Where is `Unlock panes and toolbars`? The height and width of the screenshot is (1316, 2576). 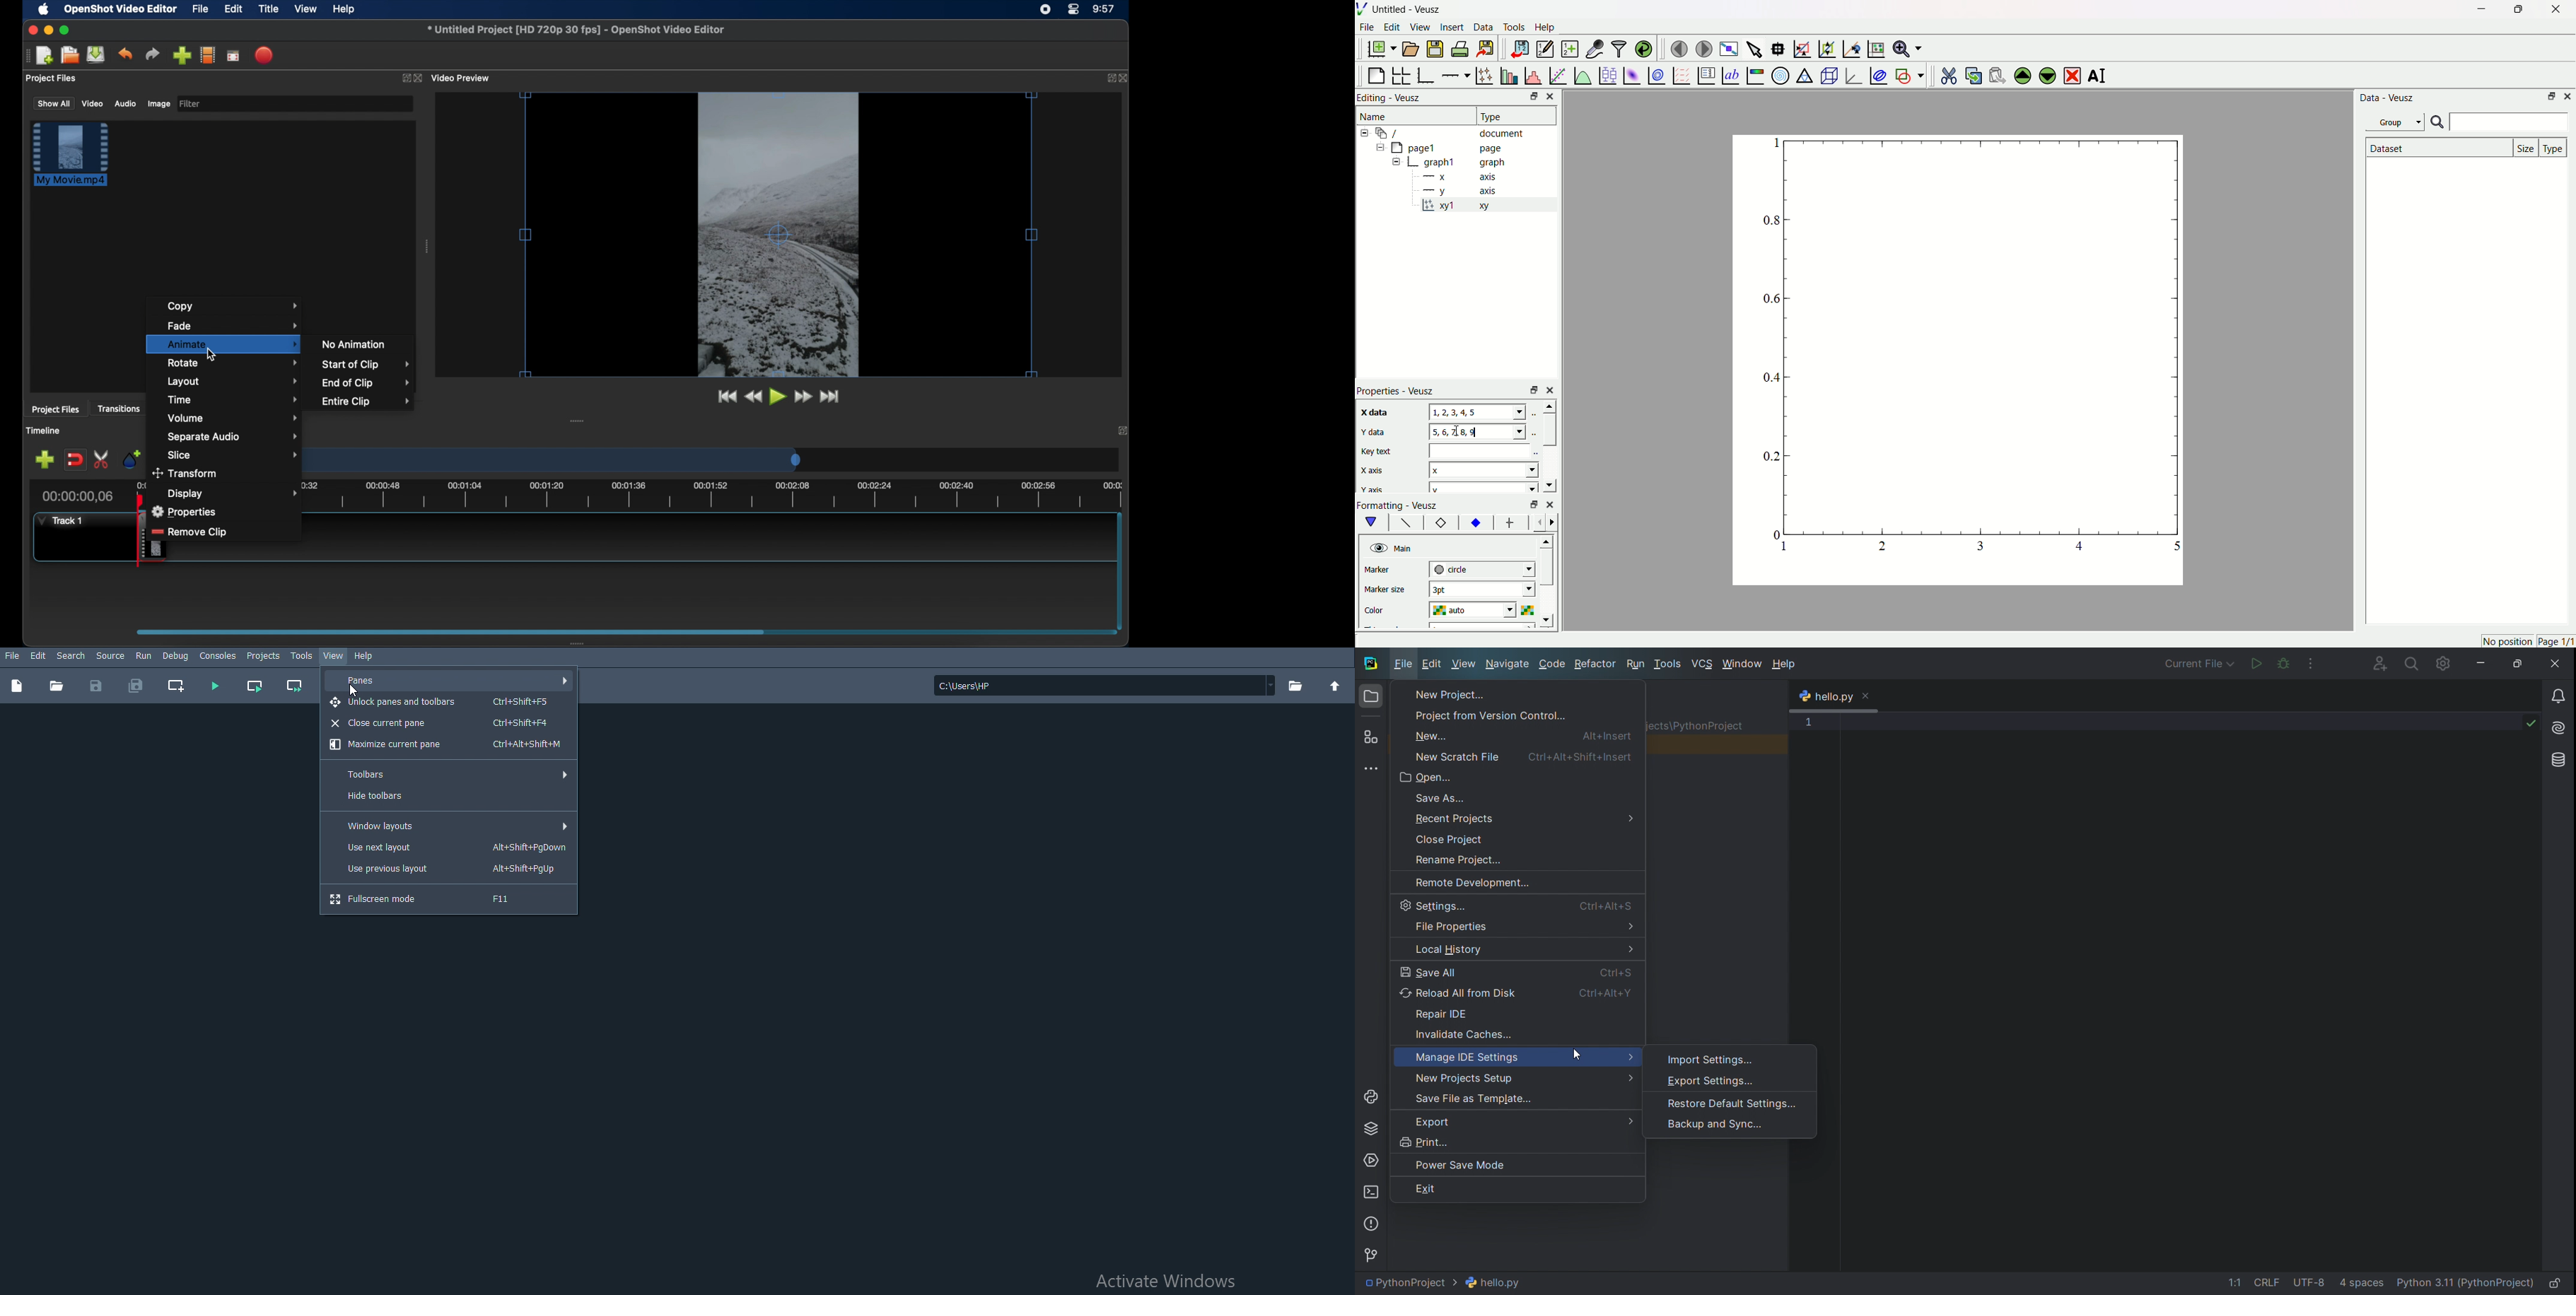
Unlock panes and toolbars is located at coordinates (446, 702).